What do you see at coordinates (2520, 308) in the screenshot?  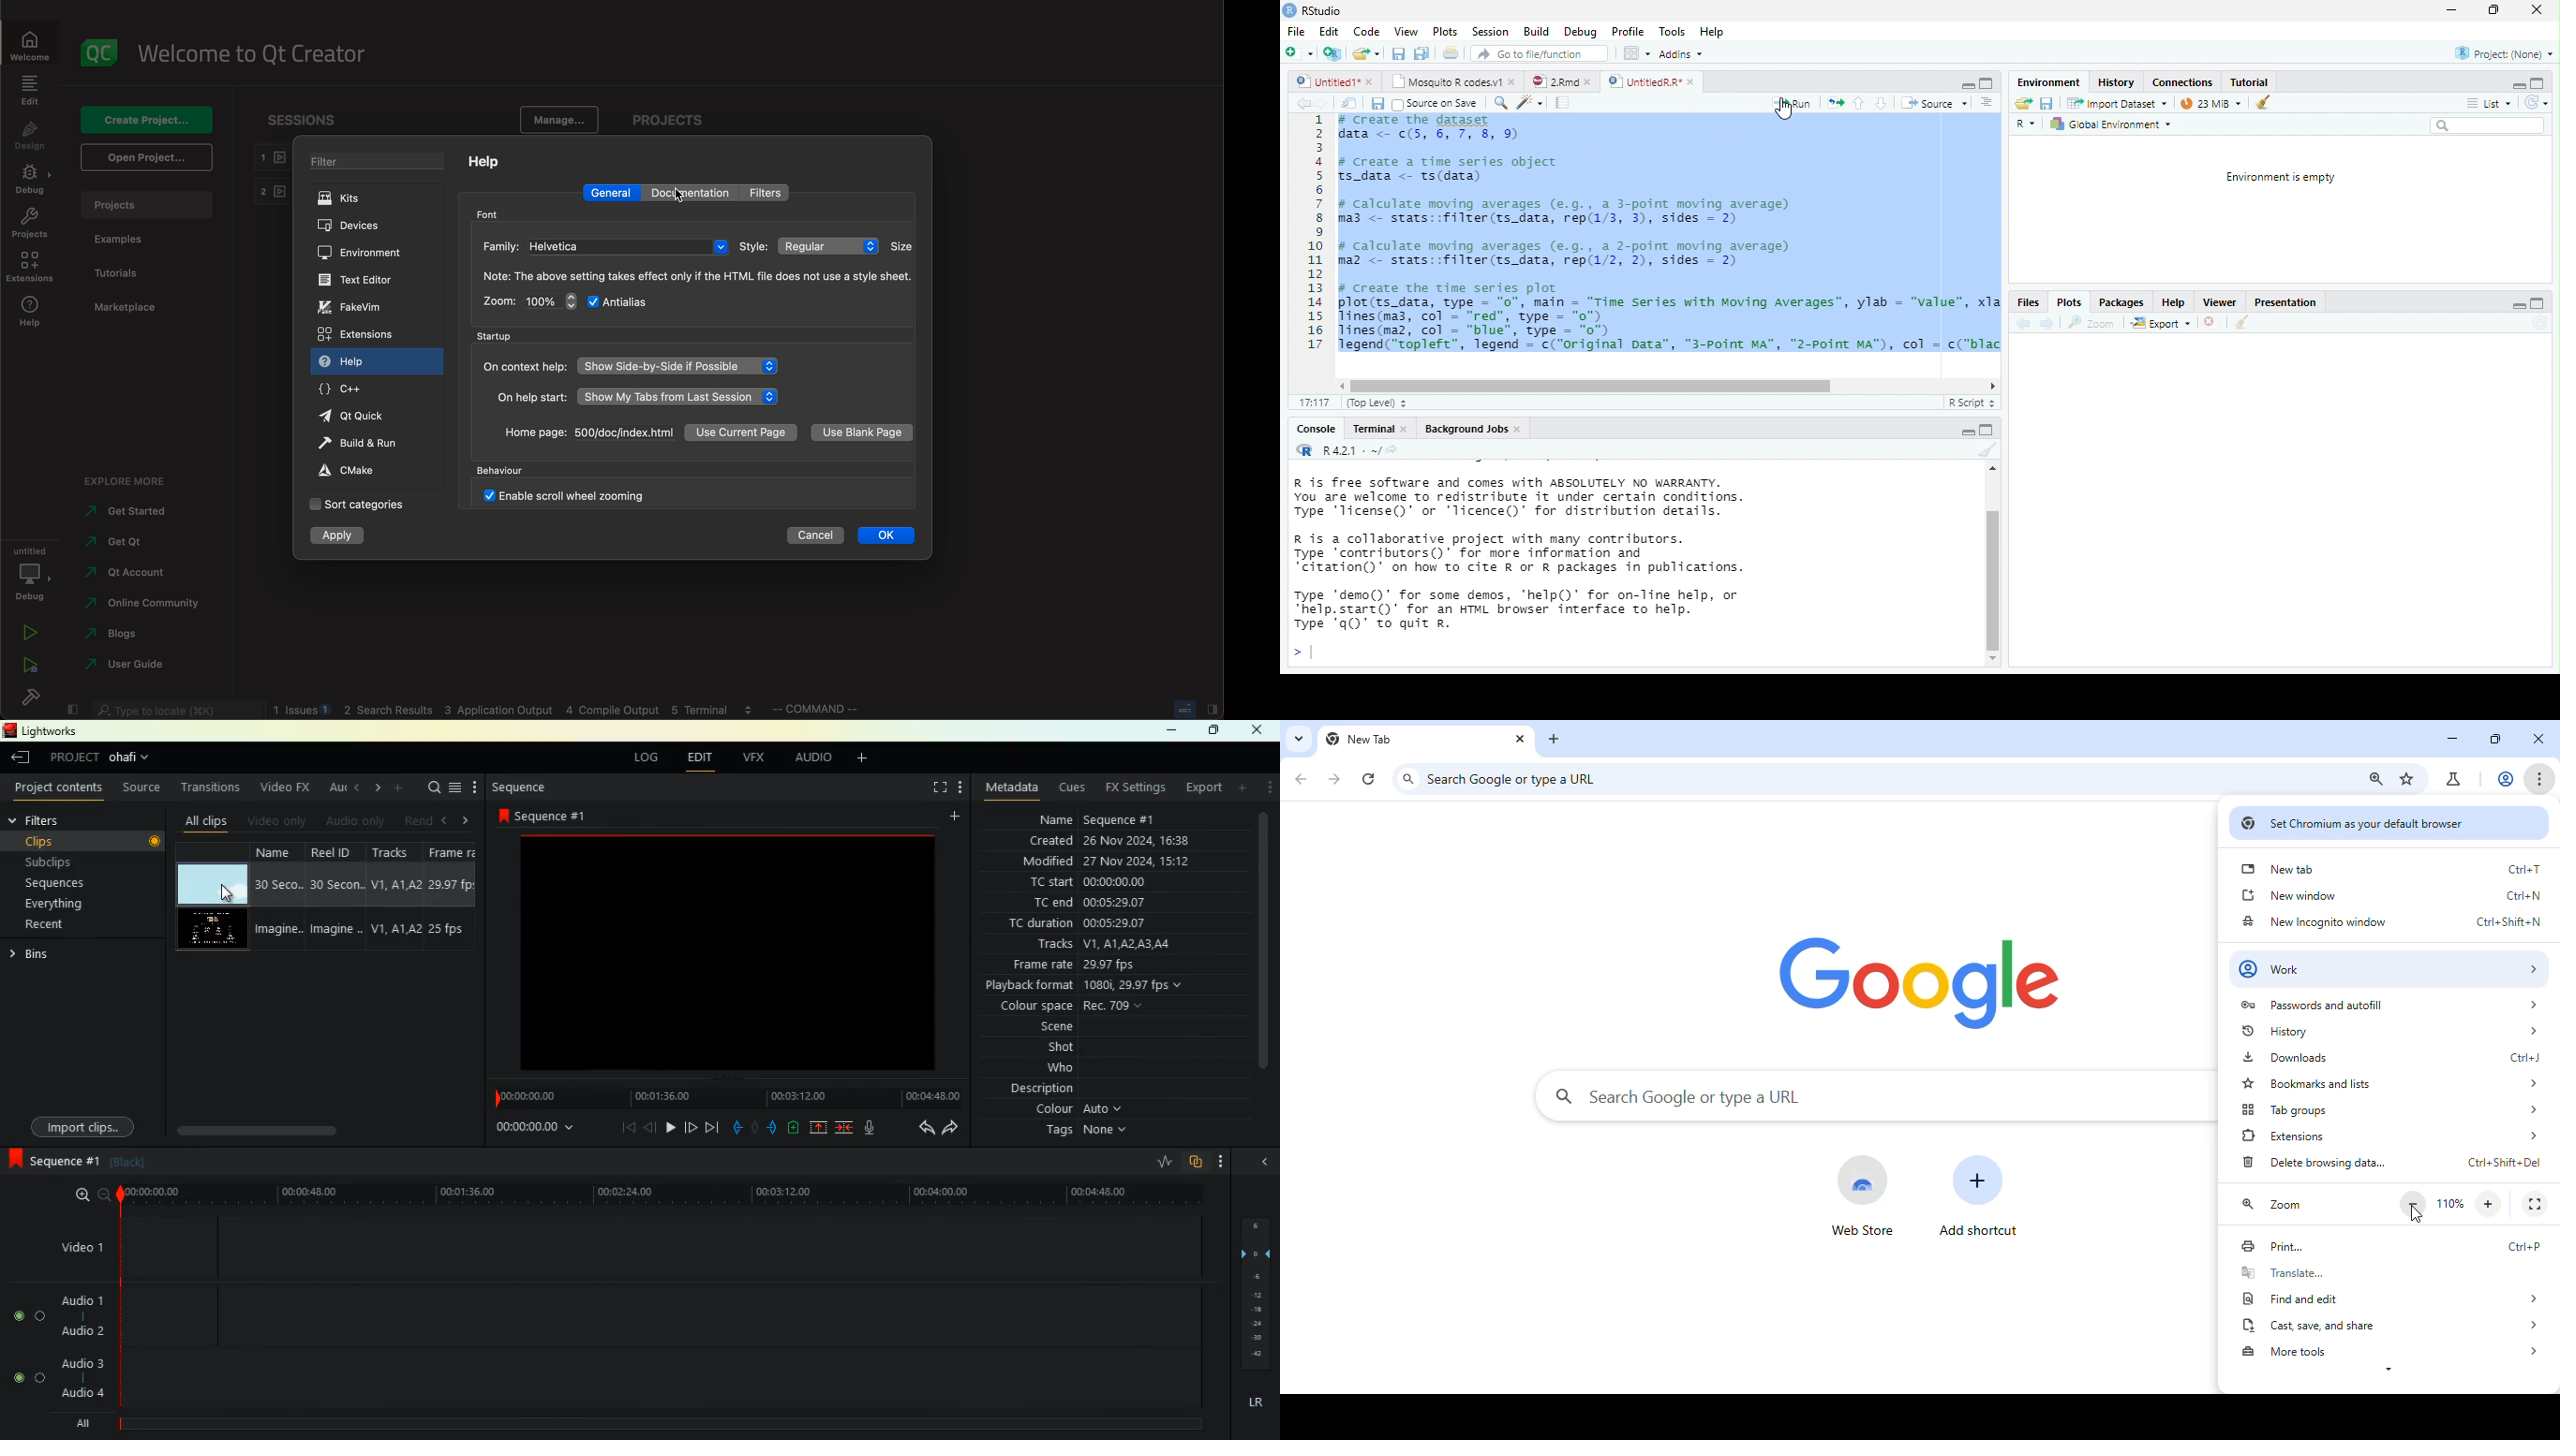 I see `minimize` at bounding box center [2520, 308].